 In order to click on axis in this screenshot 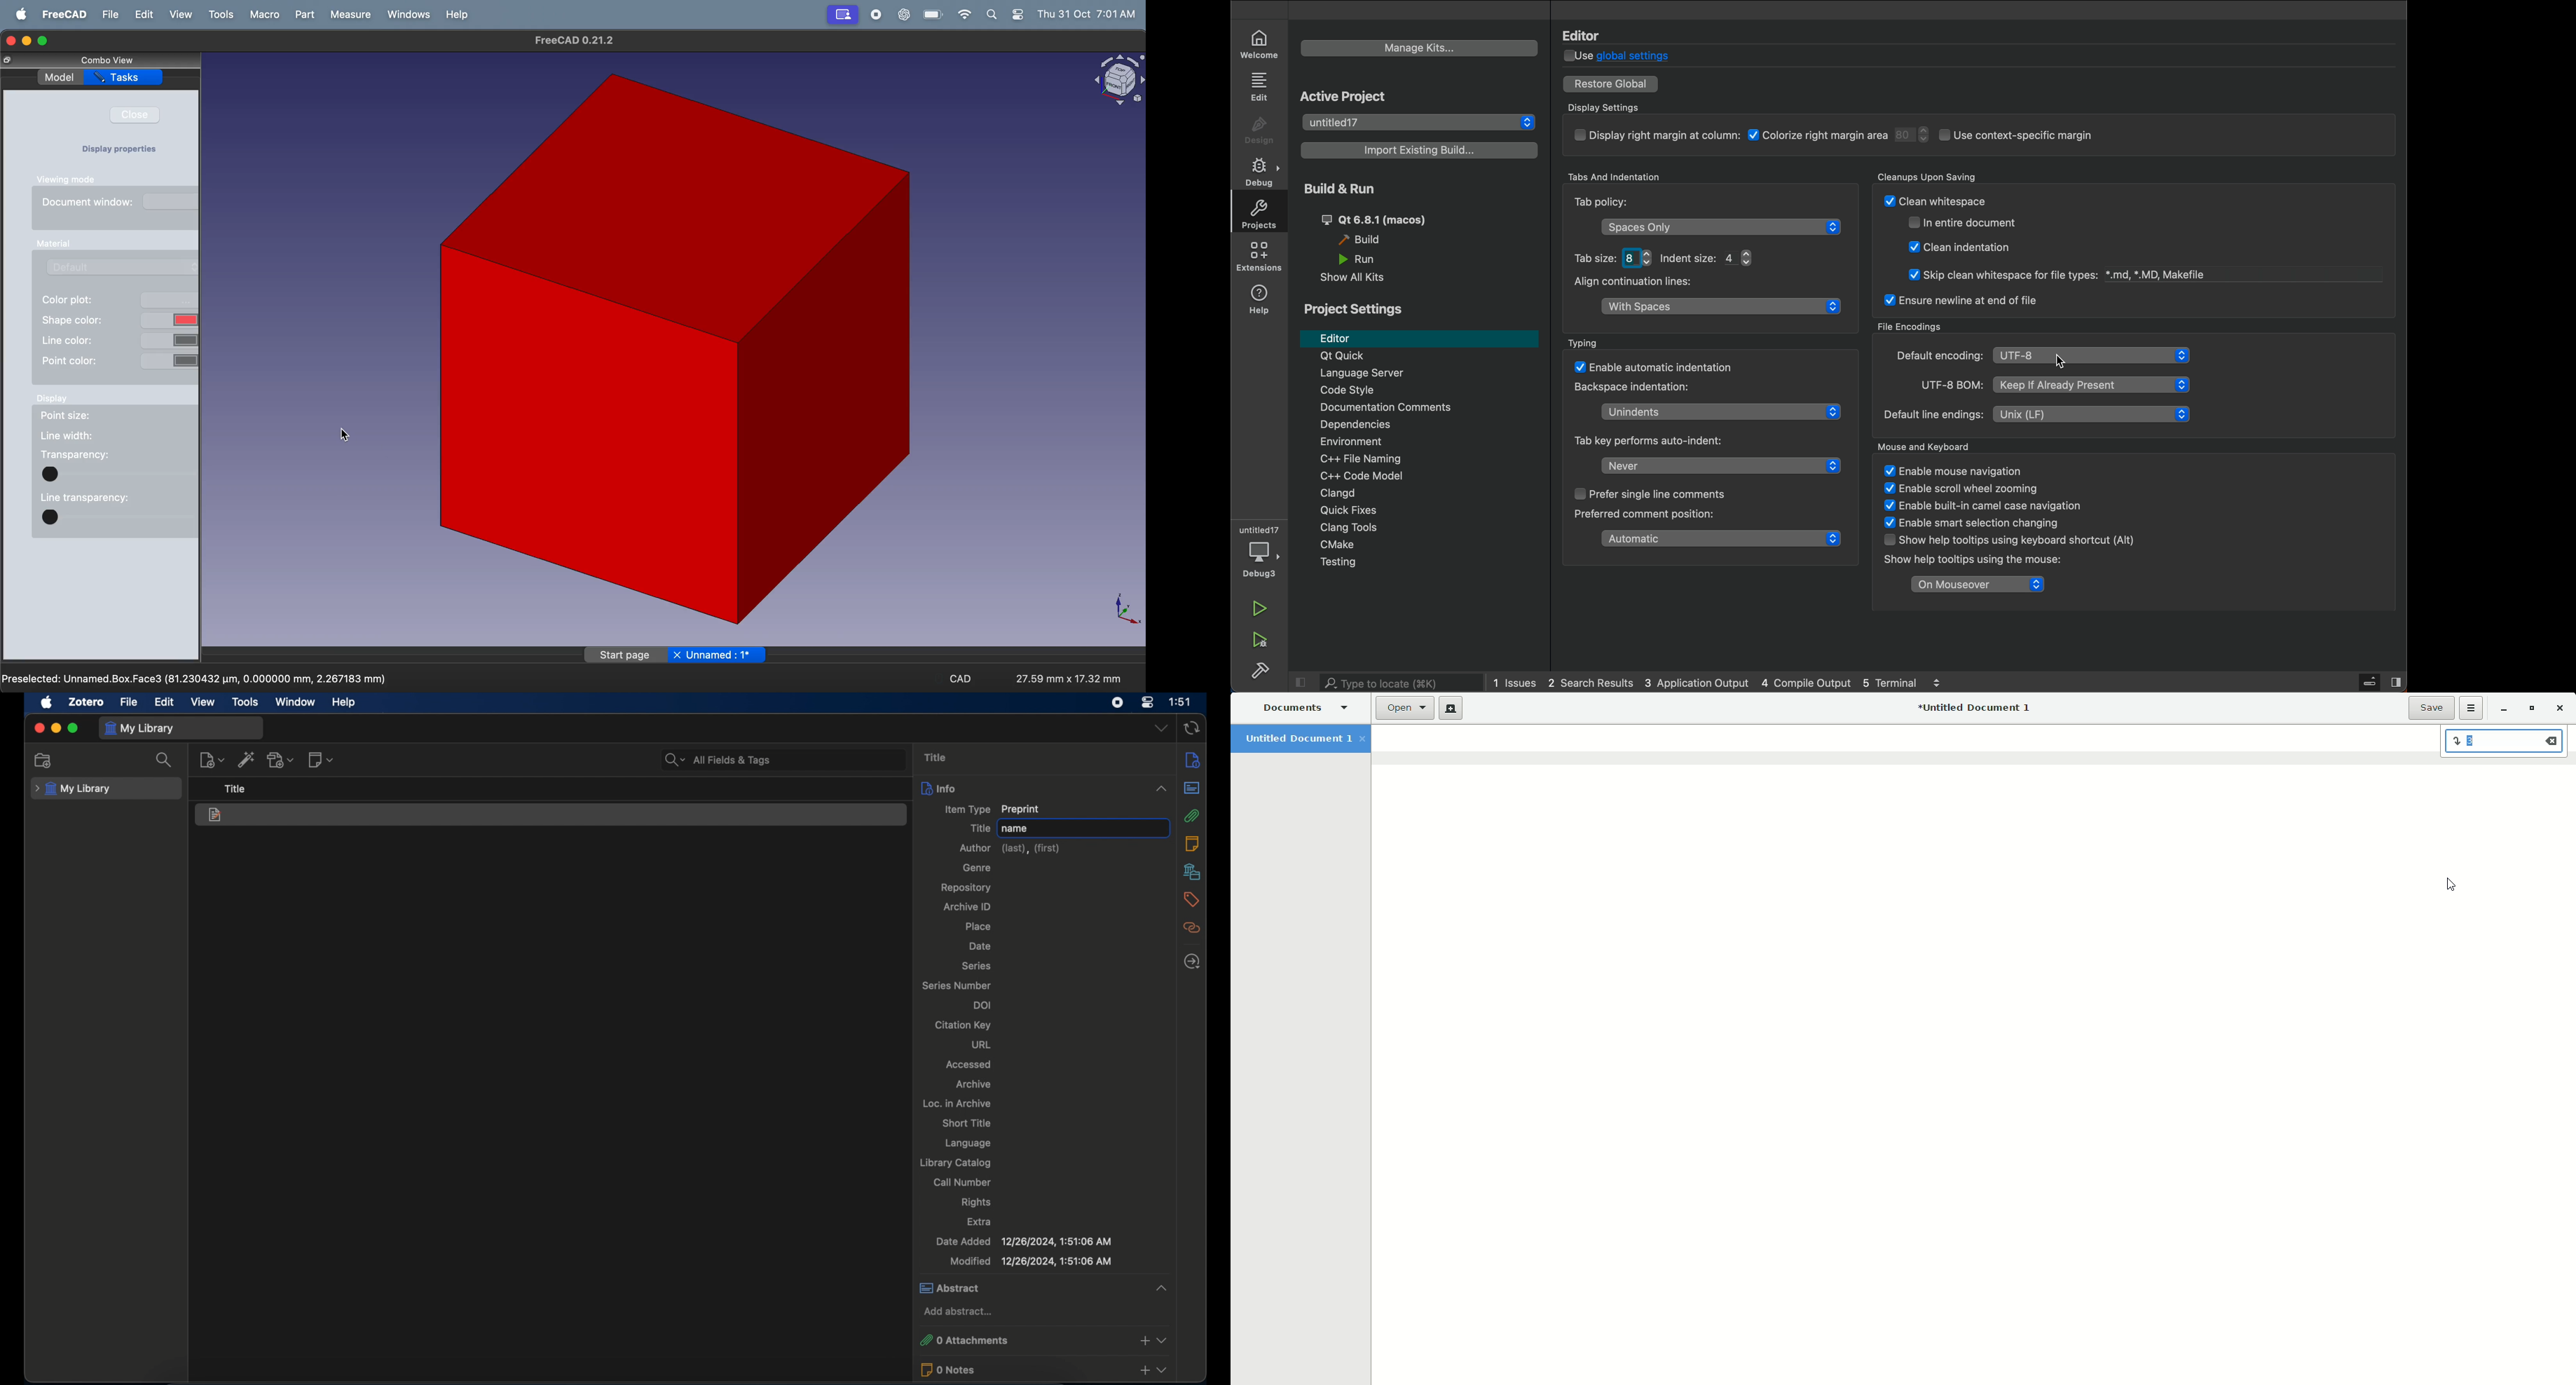, I will do `click(1122, 608)`.